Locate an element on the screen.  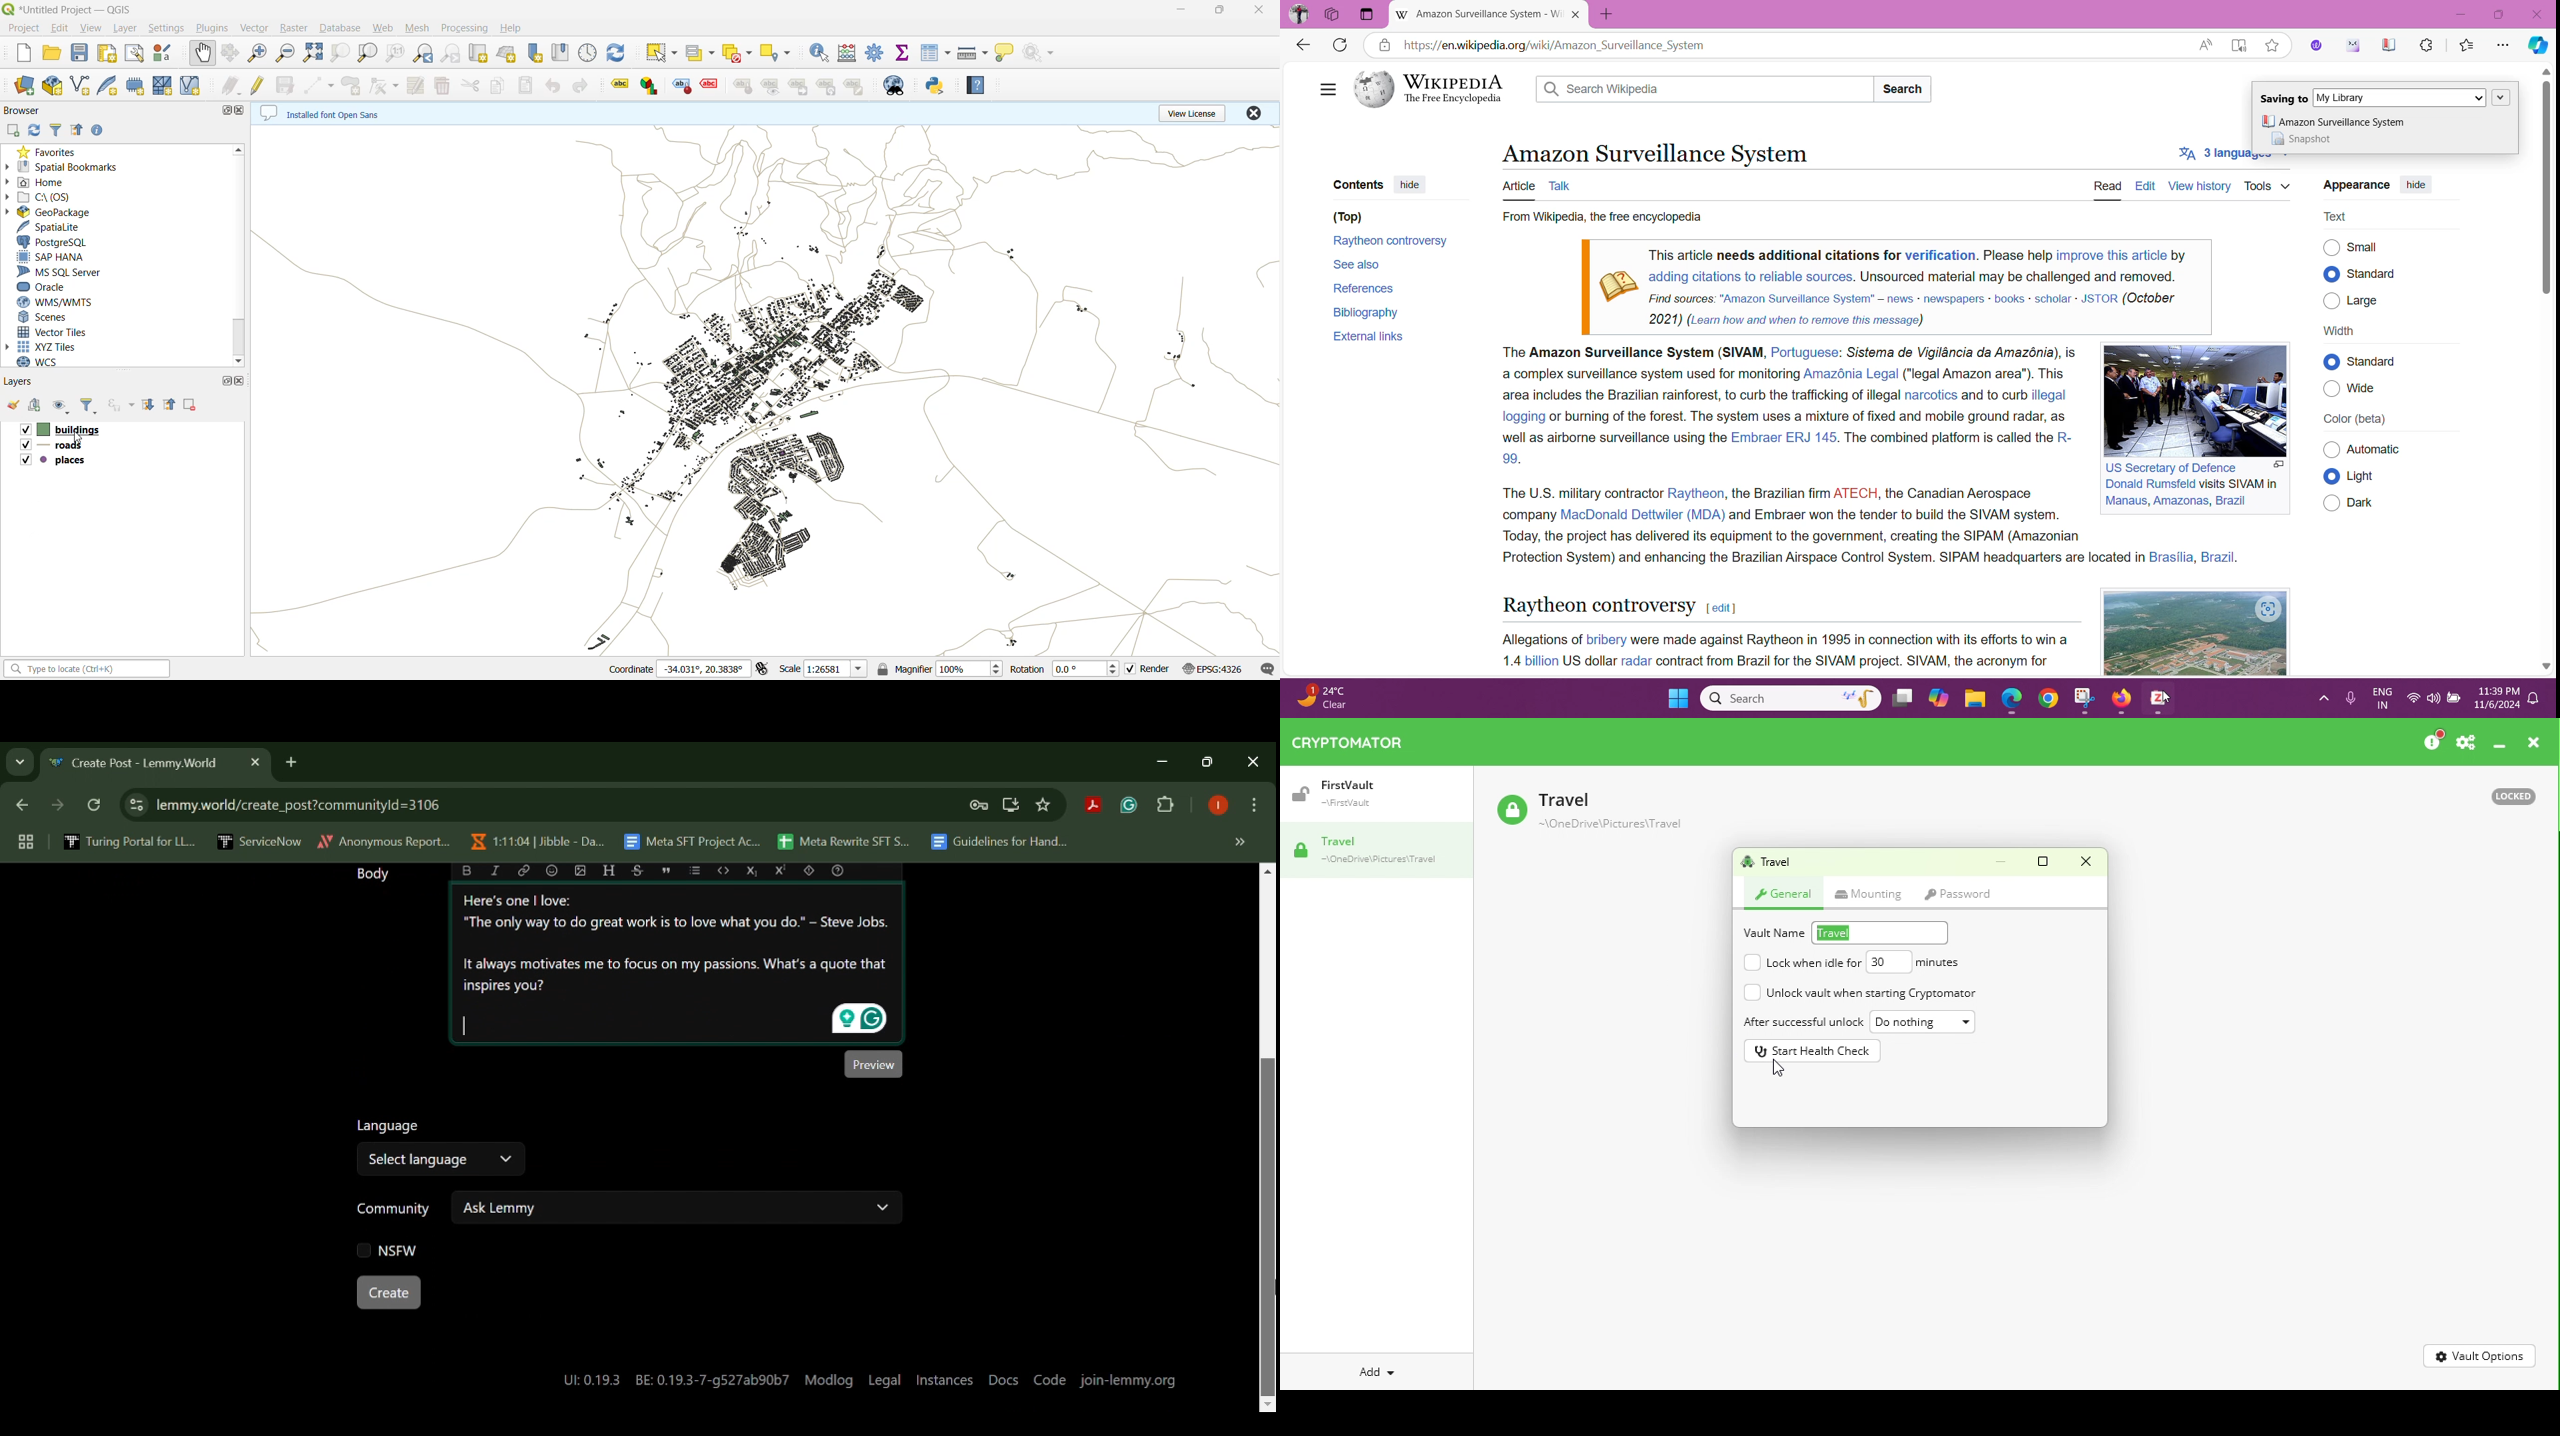
Restore Down is located at coordinates (1167, 761).